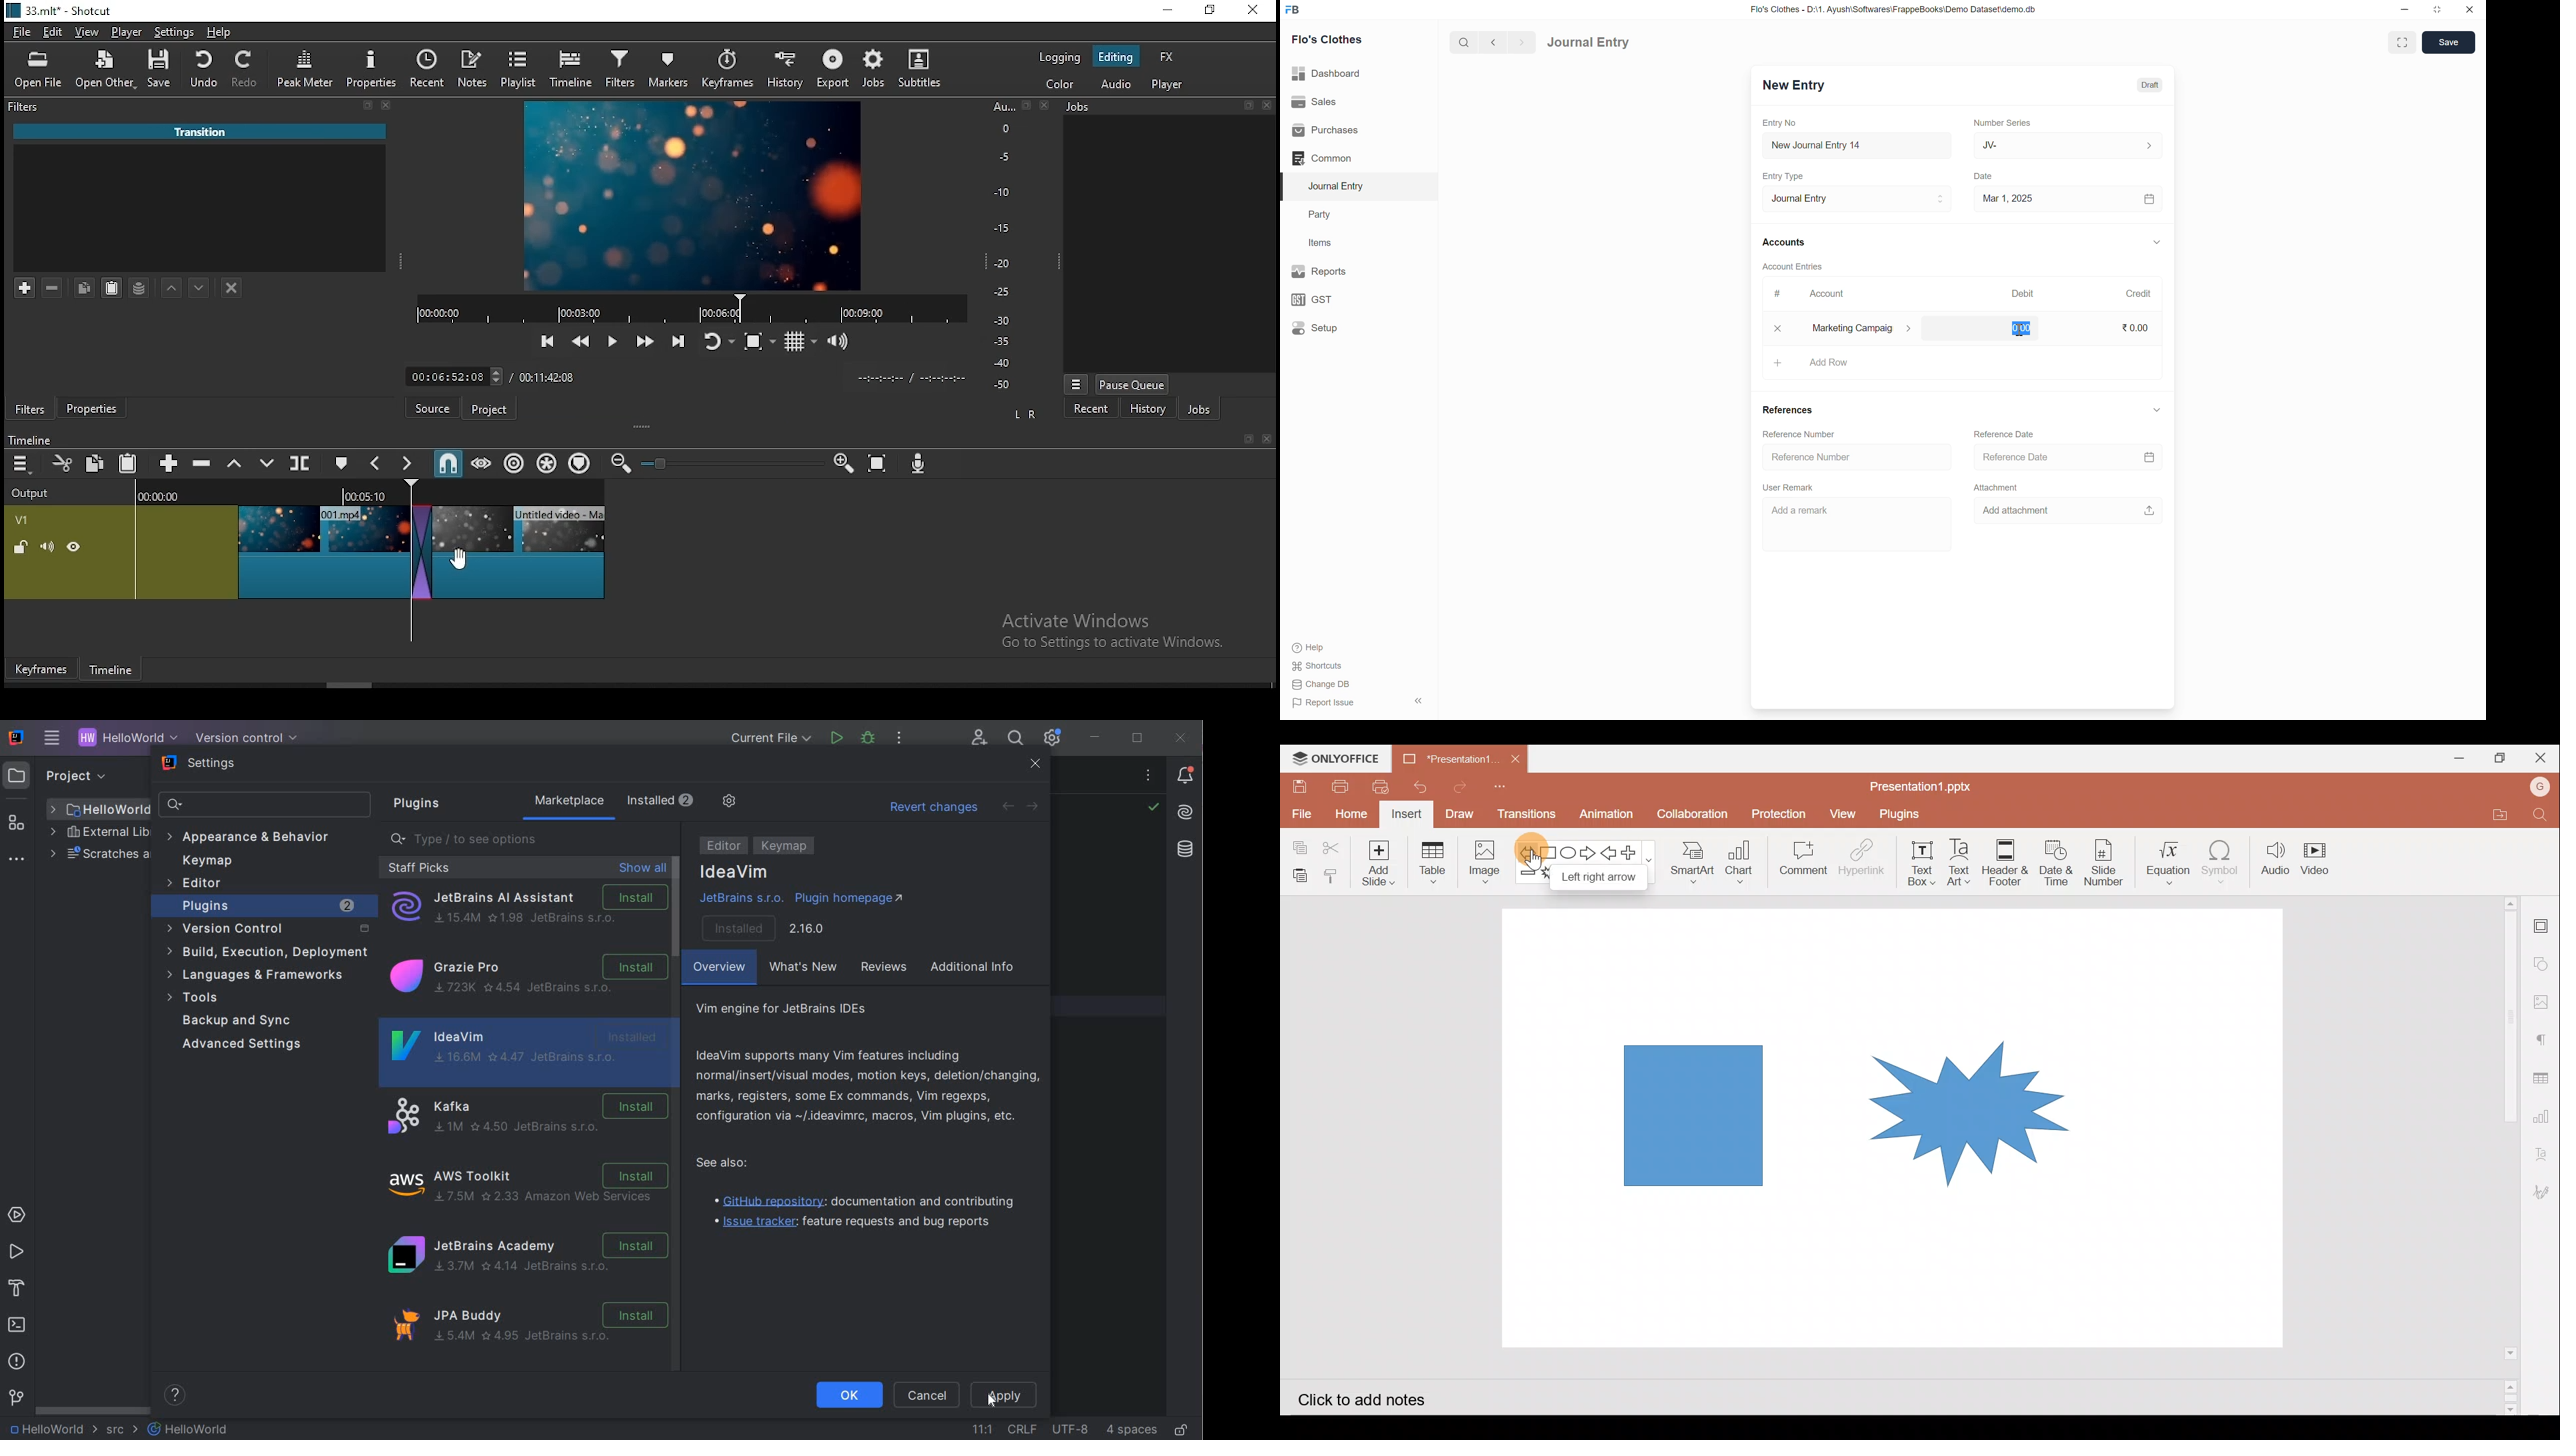  I want to click on add a filter, so click(21, 288).